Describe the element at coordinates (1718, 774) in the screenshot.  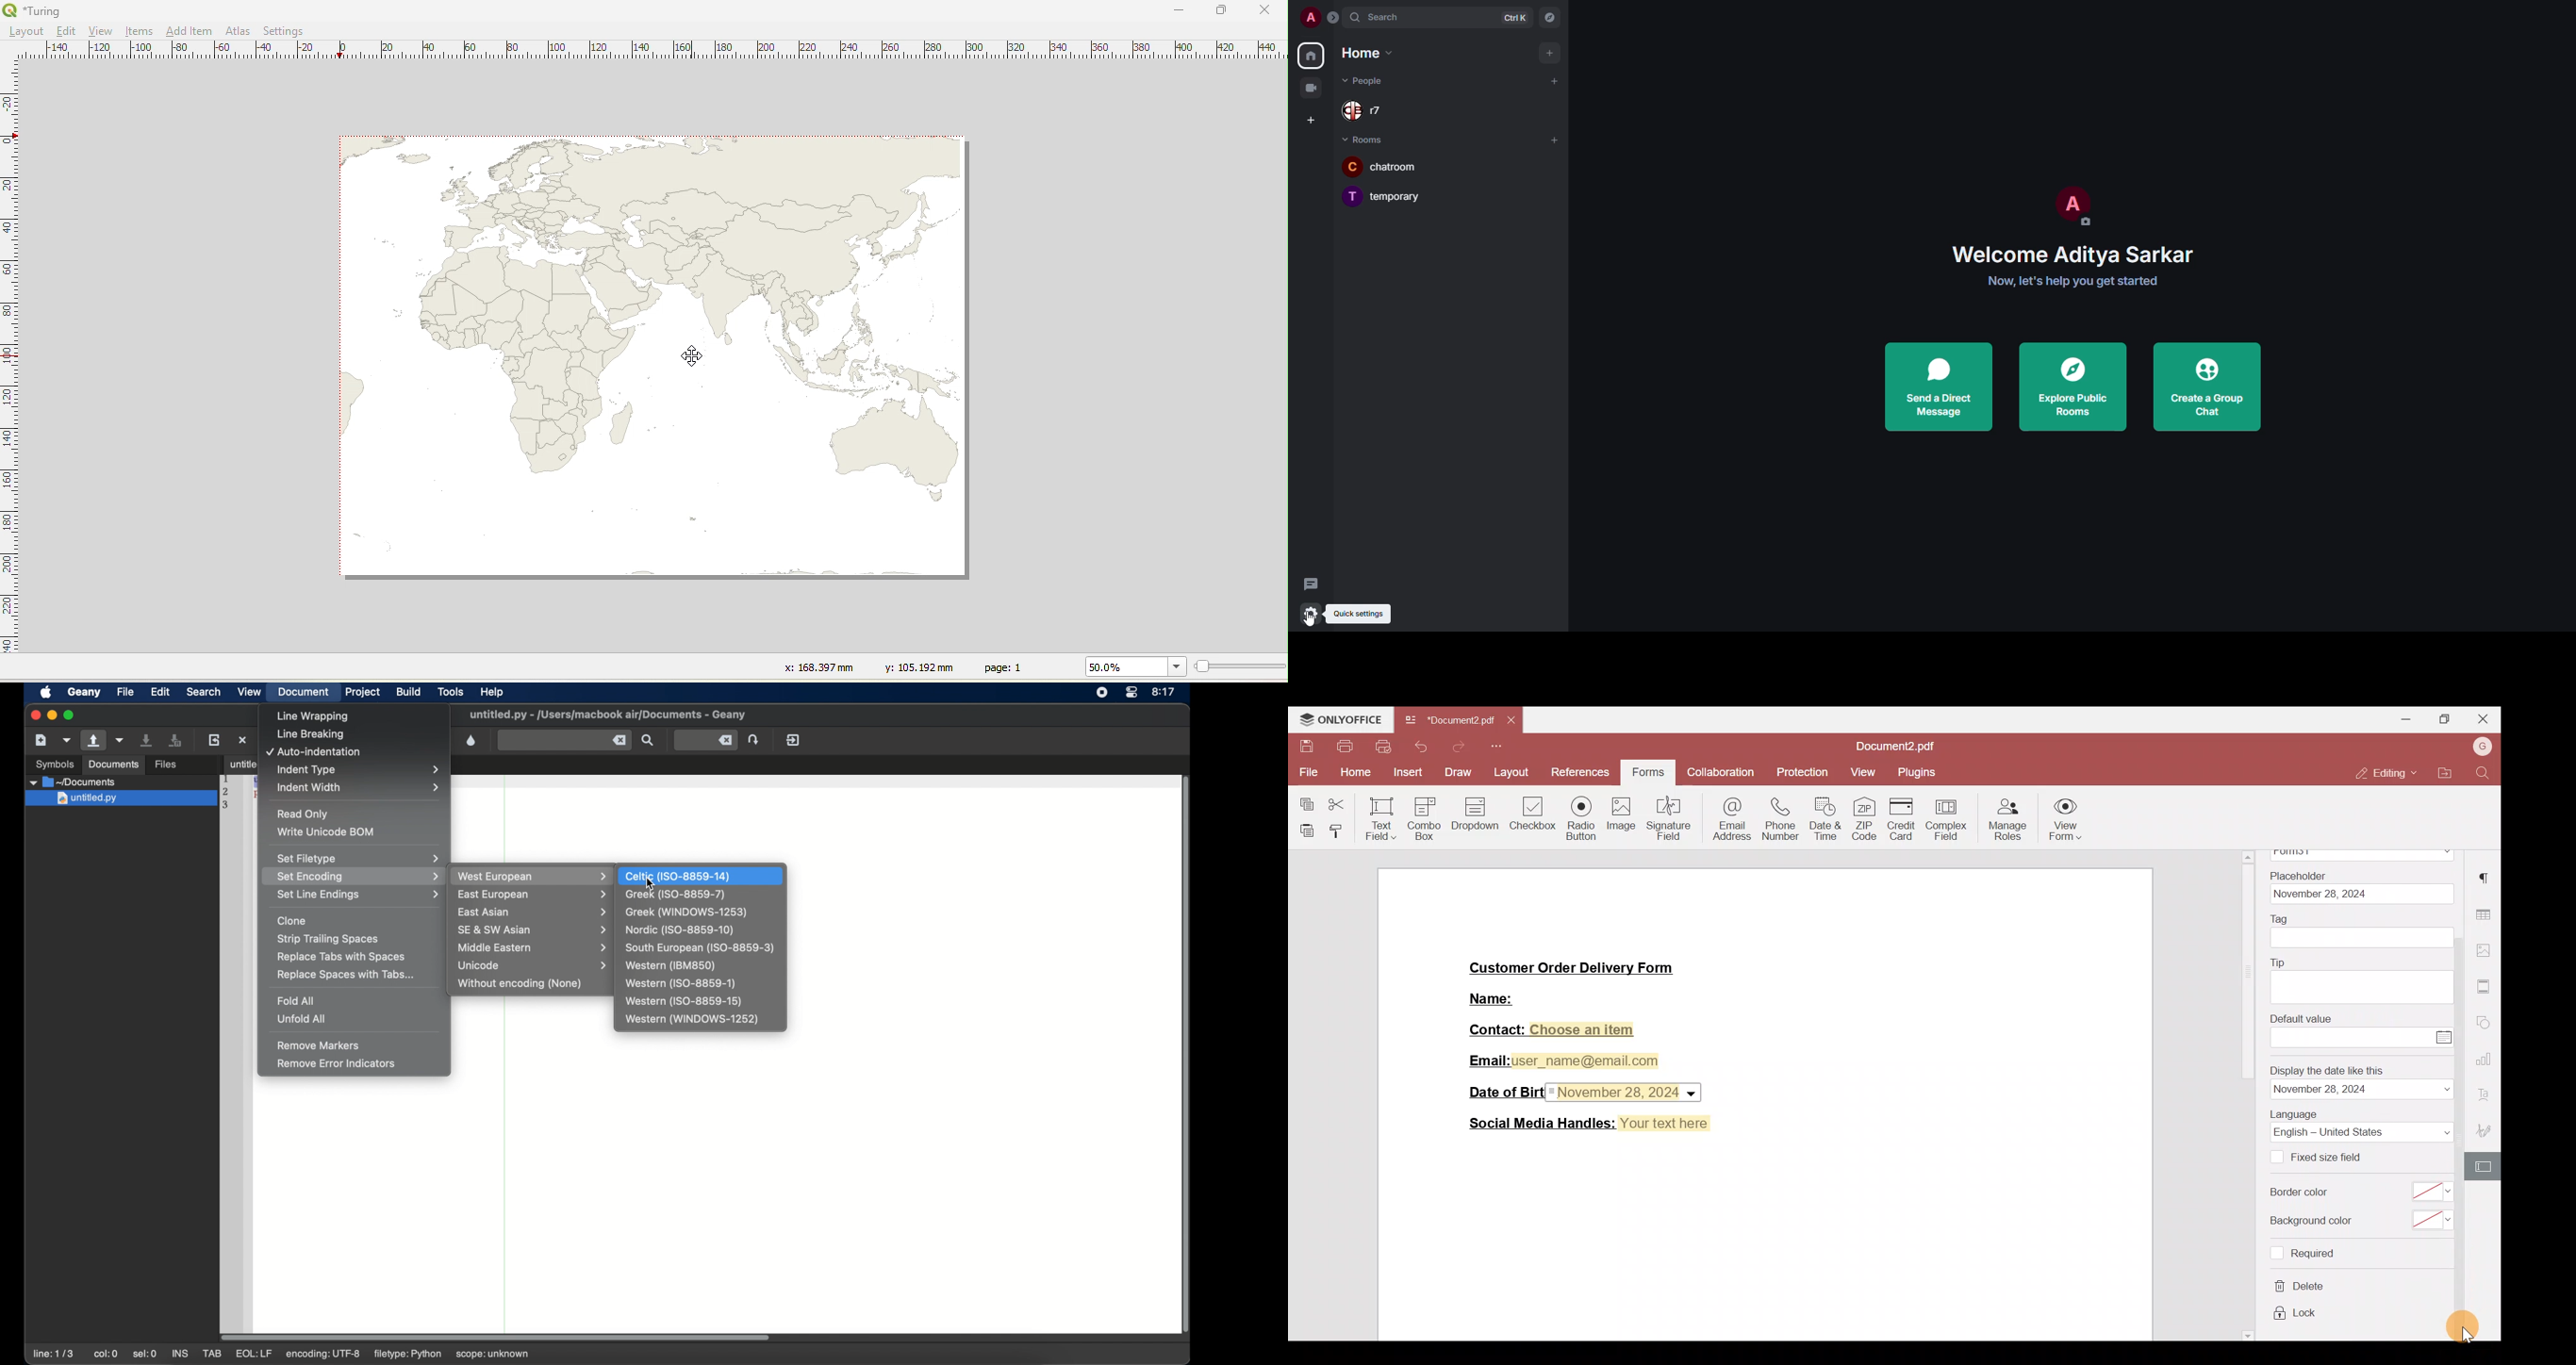
I see `Collaboration` at that location.